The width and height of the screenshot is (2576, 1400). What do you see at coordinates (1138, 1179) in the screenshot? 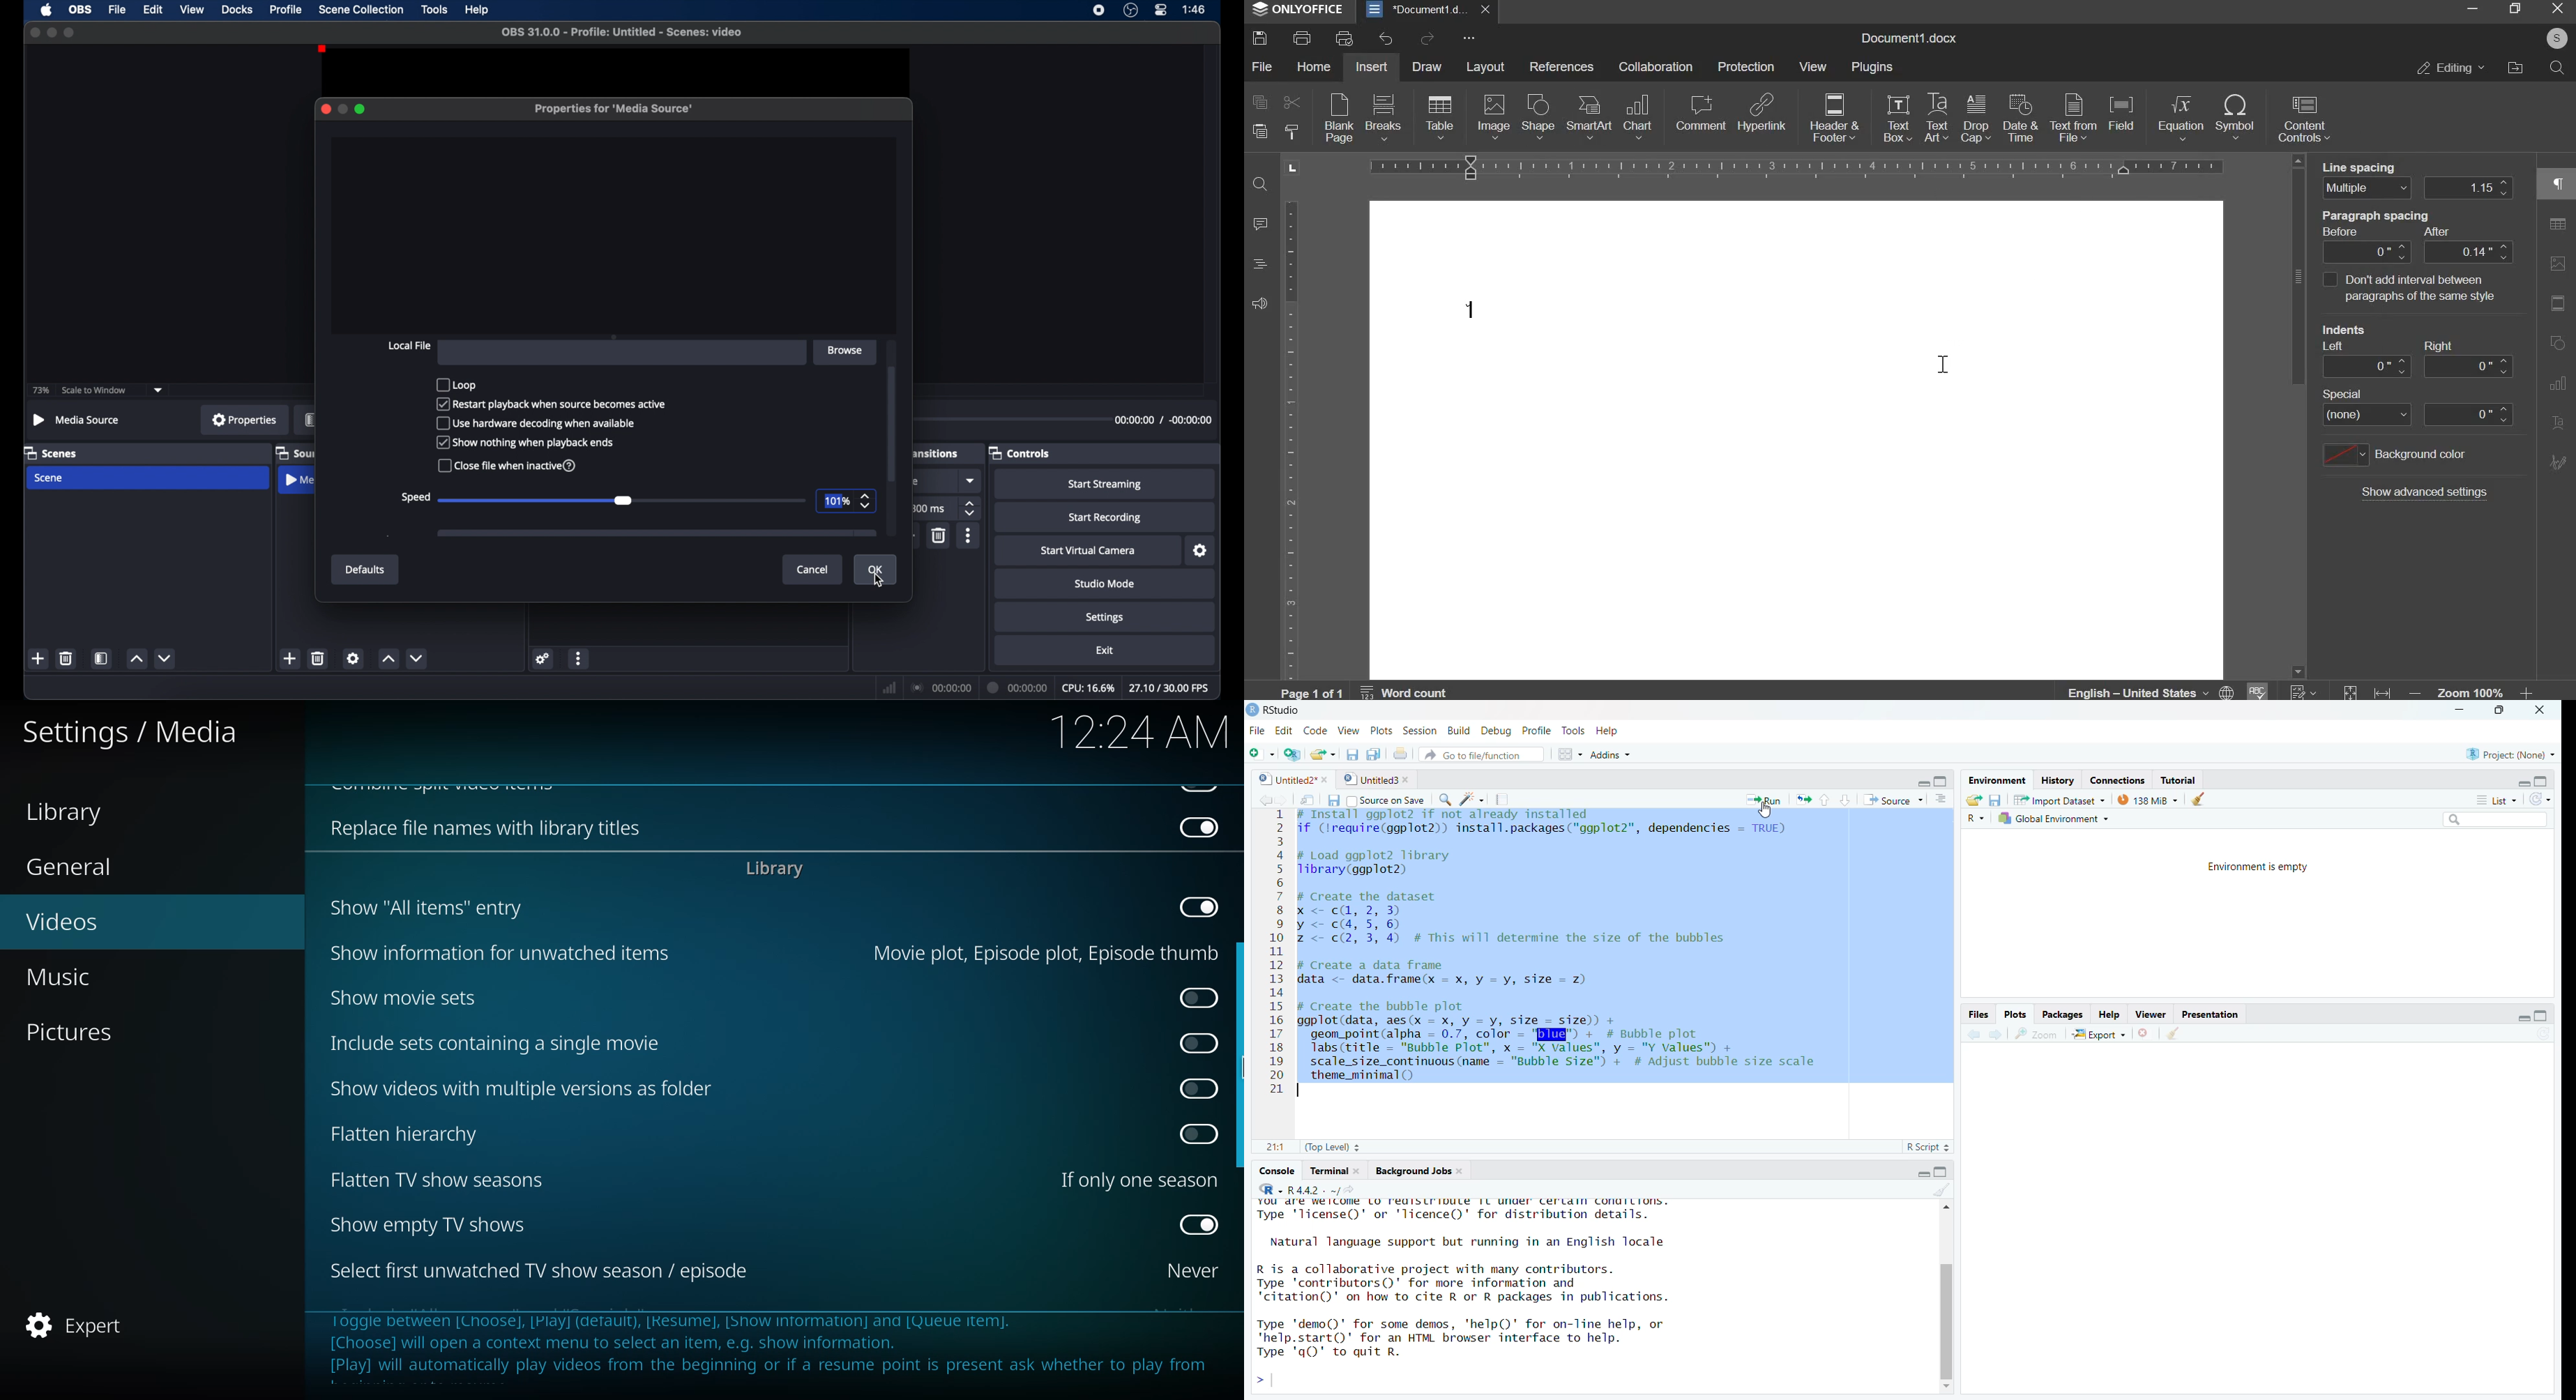
I see `one season` at bounding box center [1138, 1179].